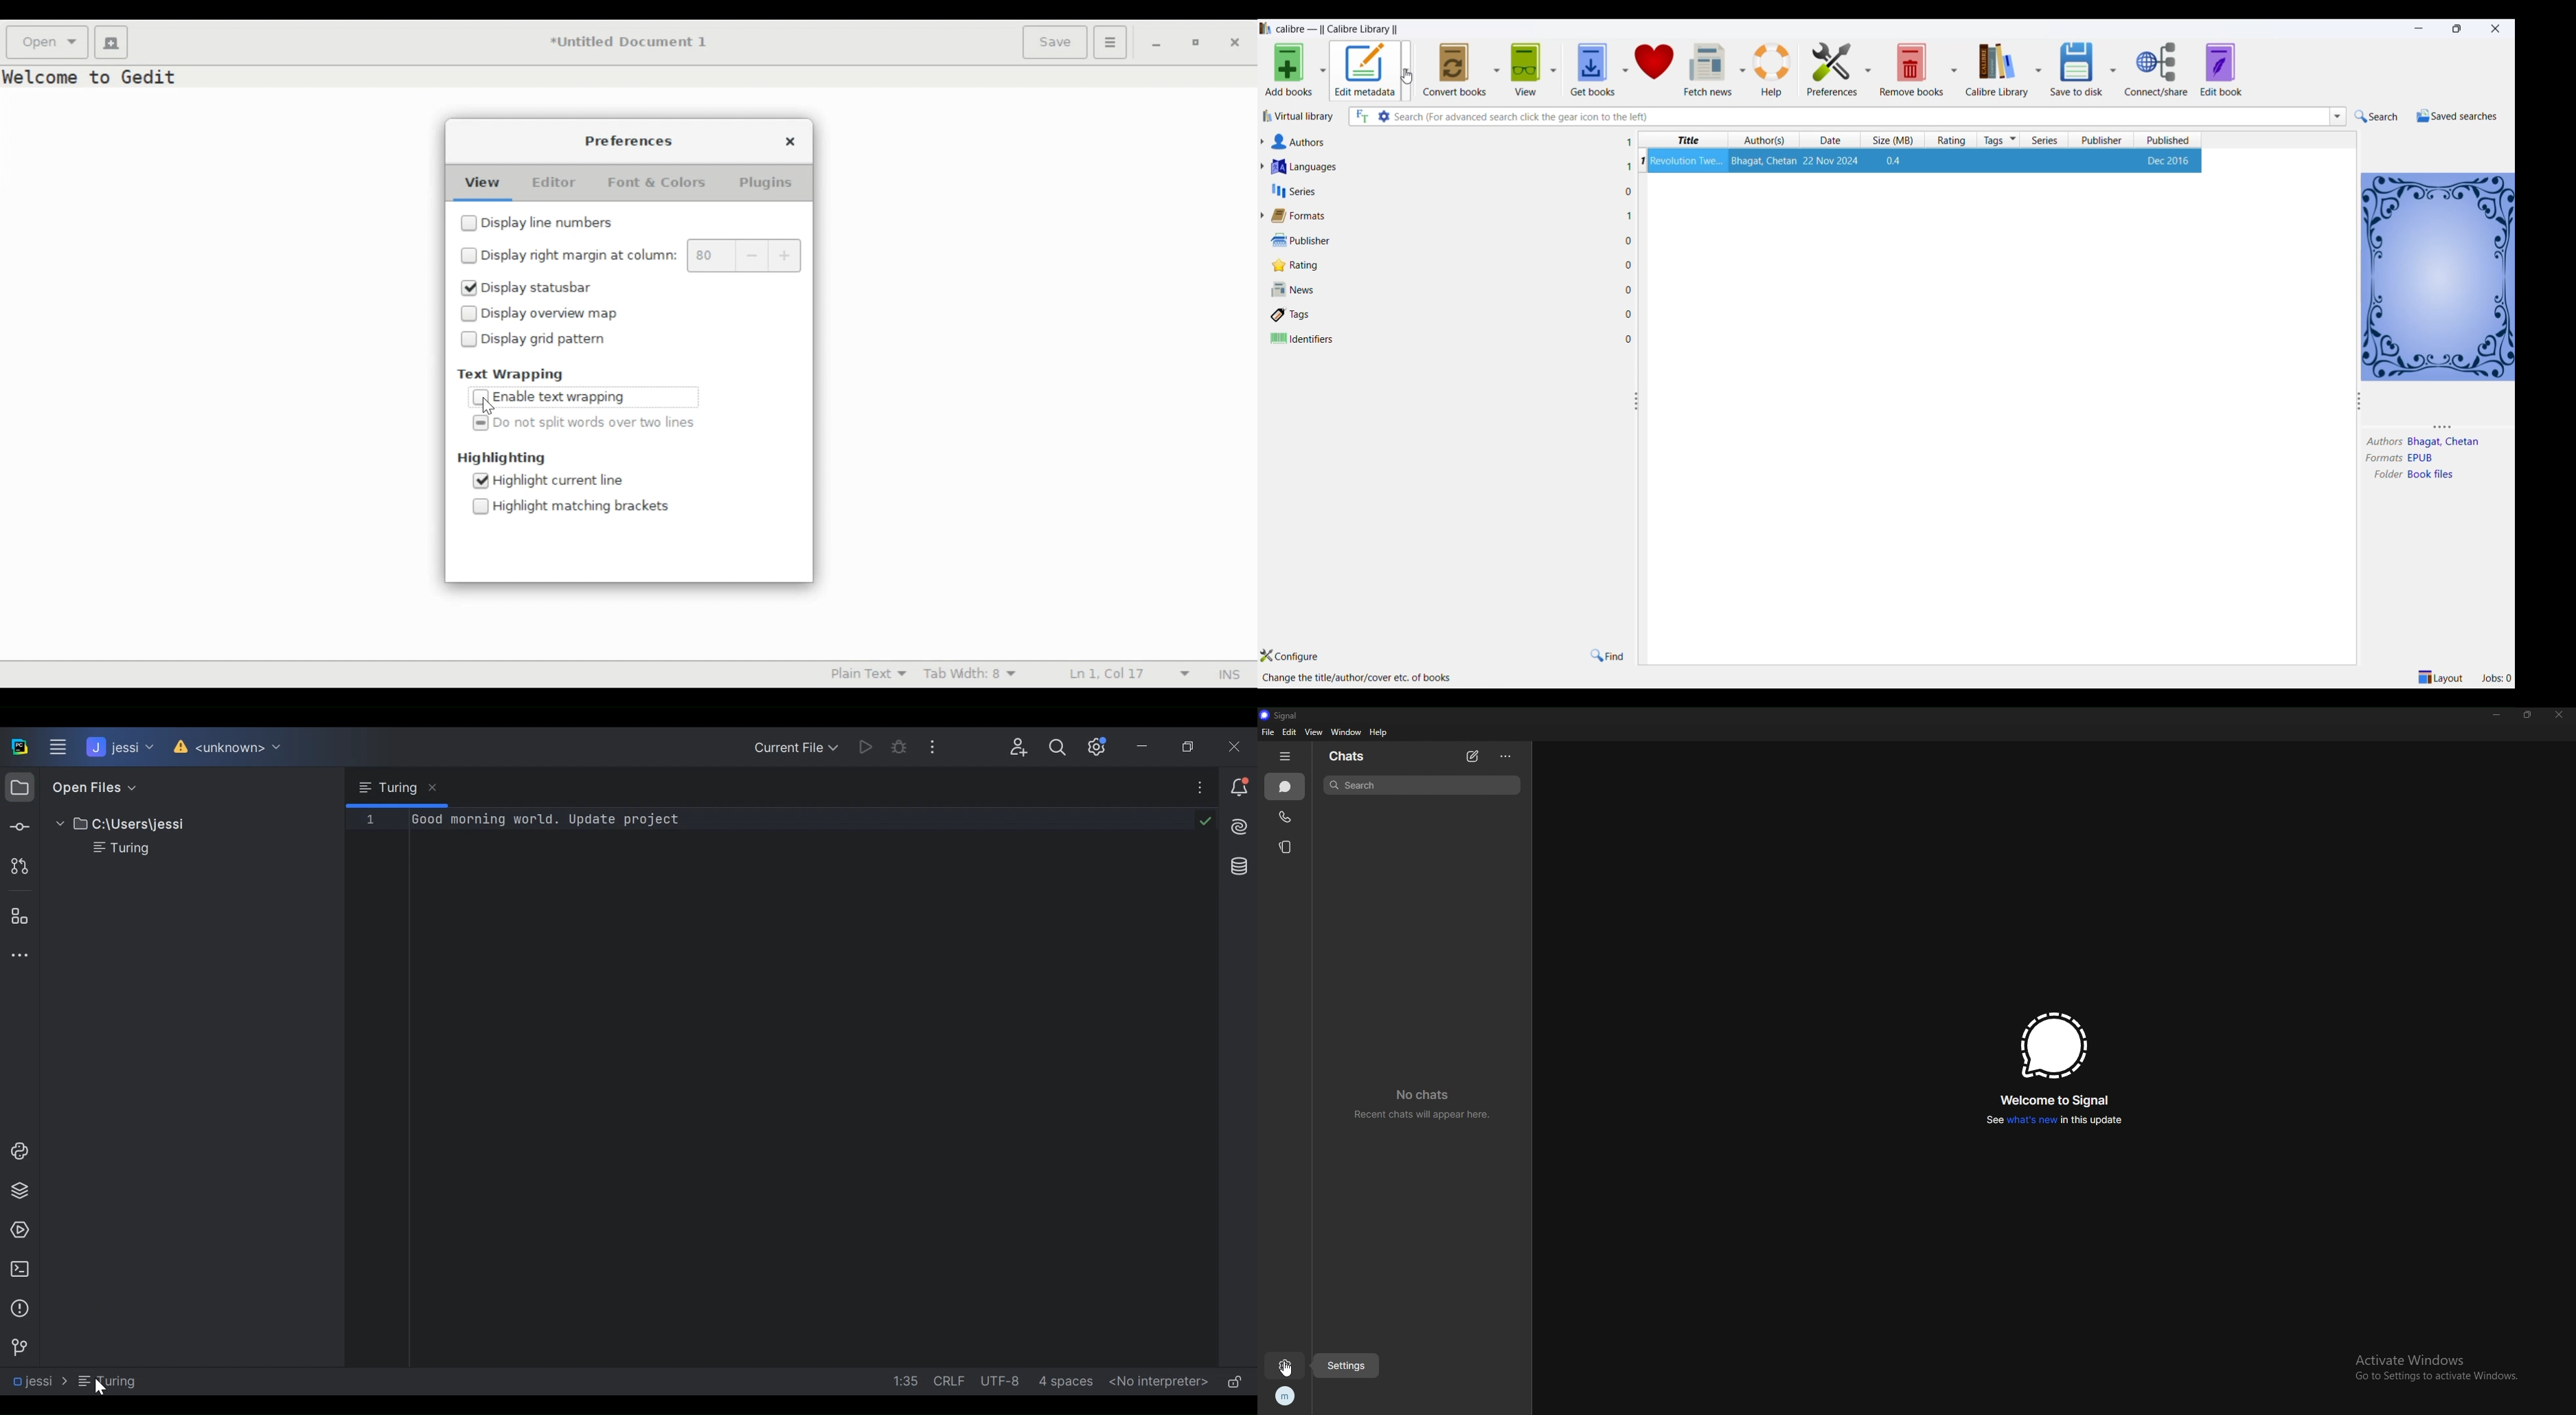  What do you see at coordinates (1409, 77) in the screenshot?
I see `cursor` at bounding box center [1409, 77].